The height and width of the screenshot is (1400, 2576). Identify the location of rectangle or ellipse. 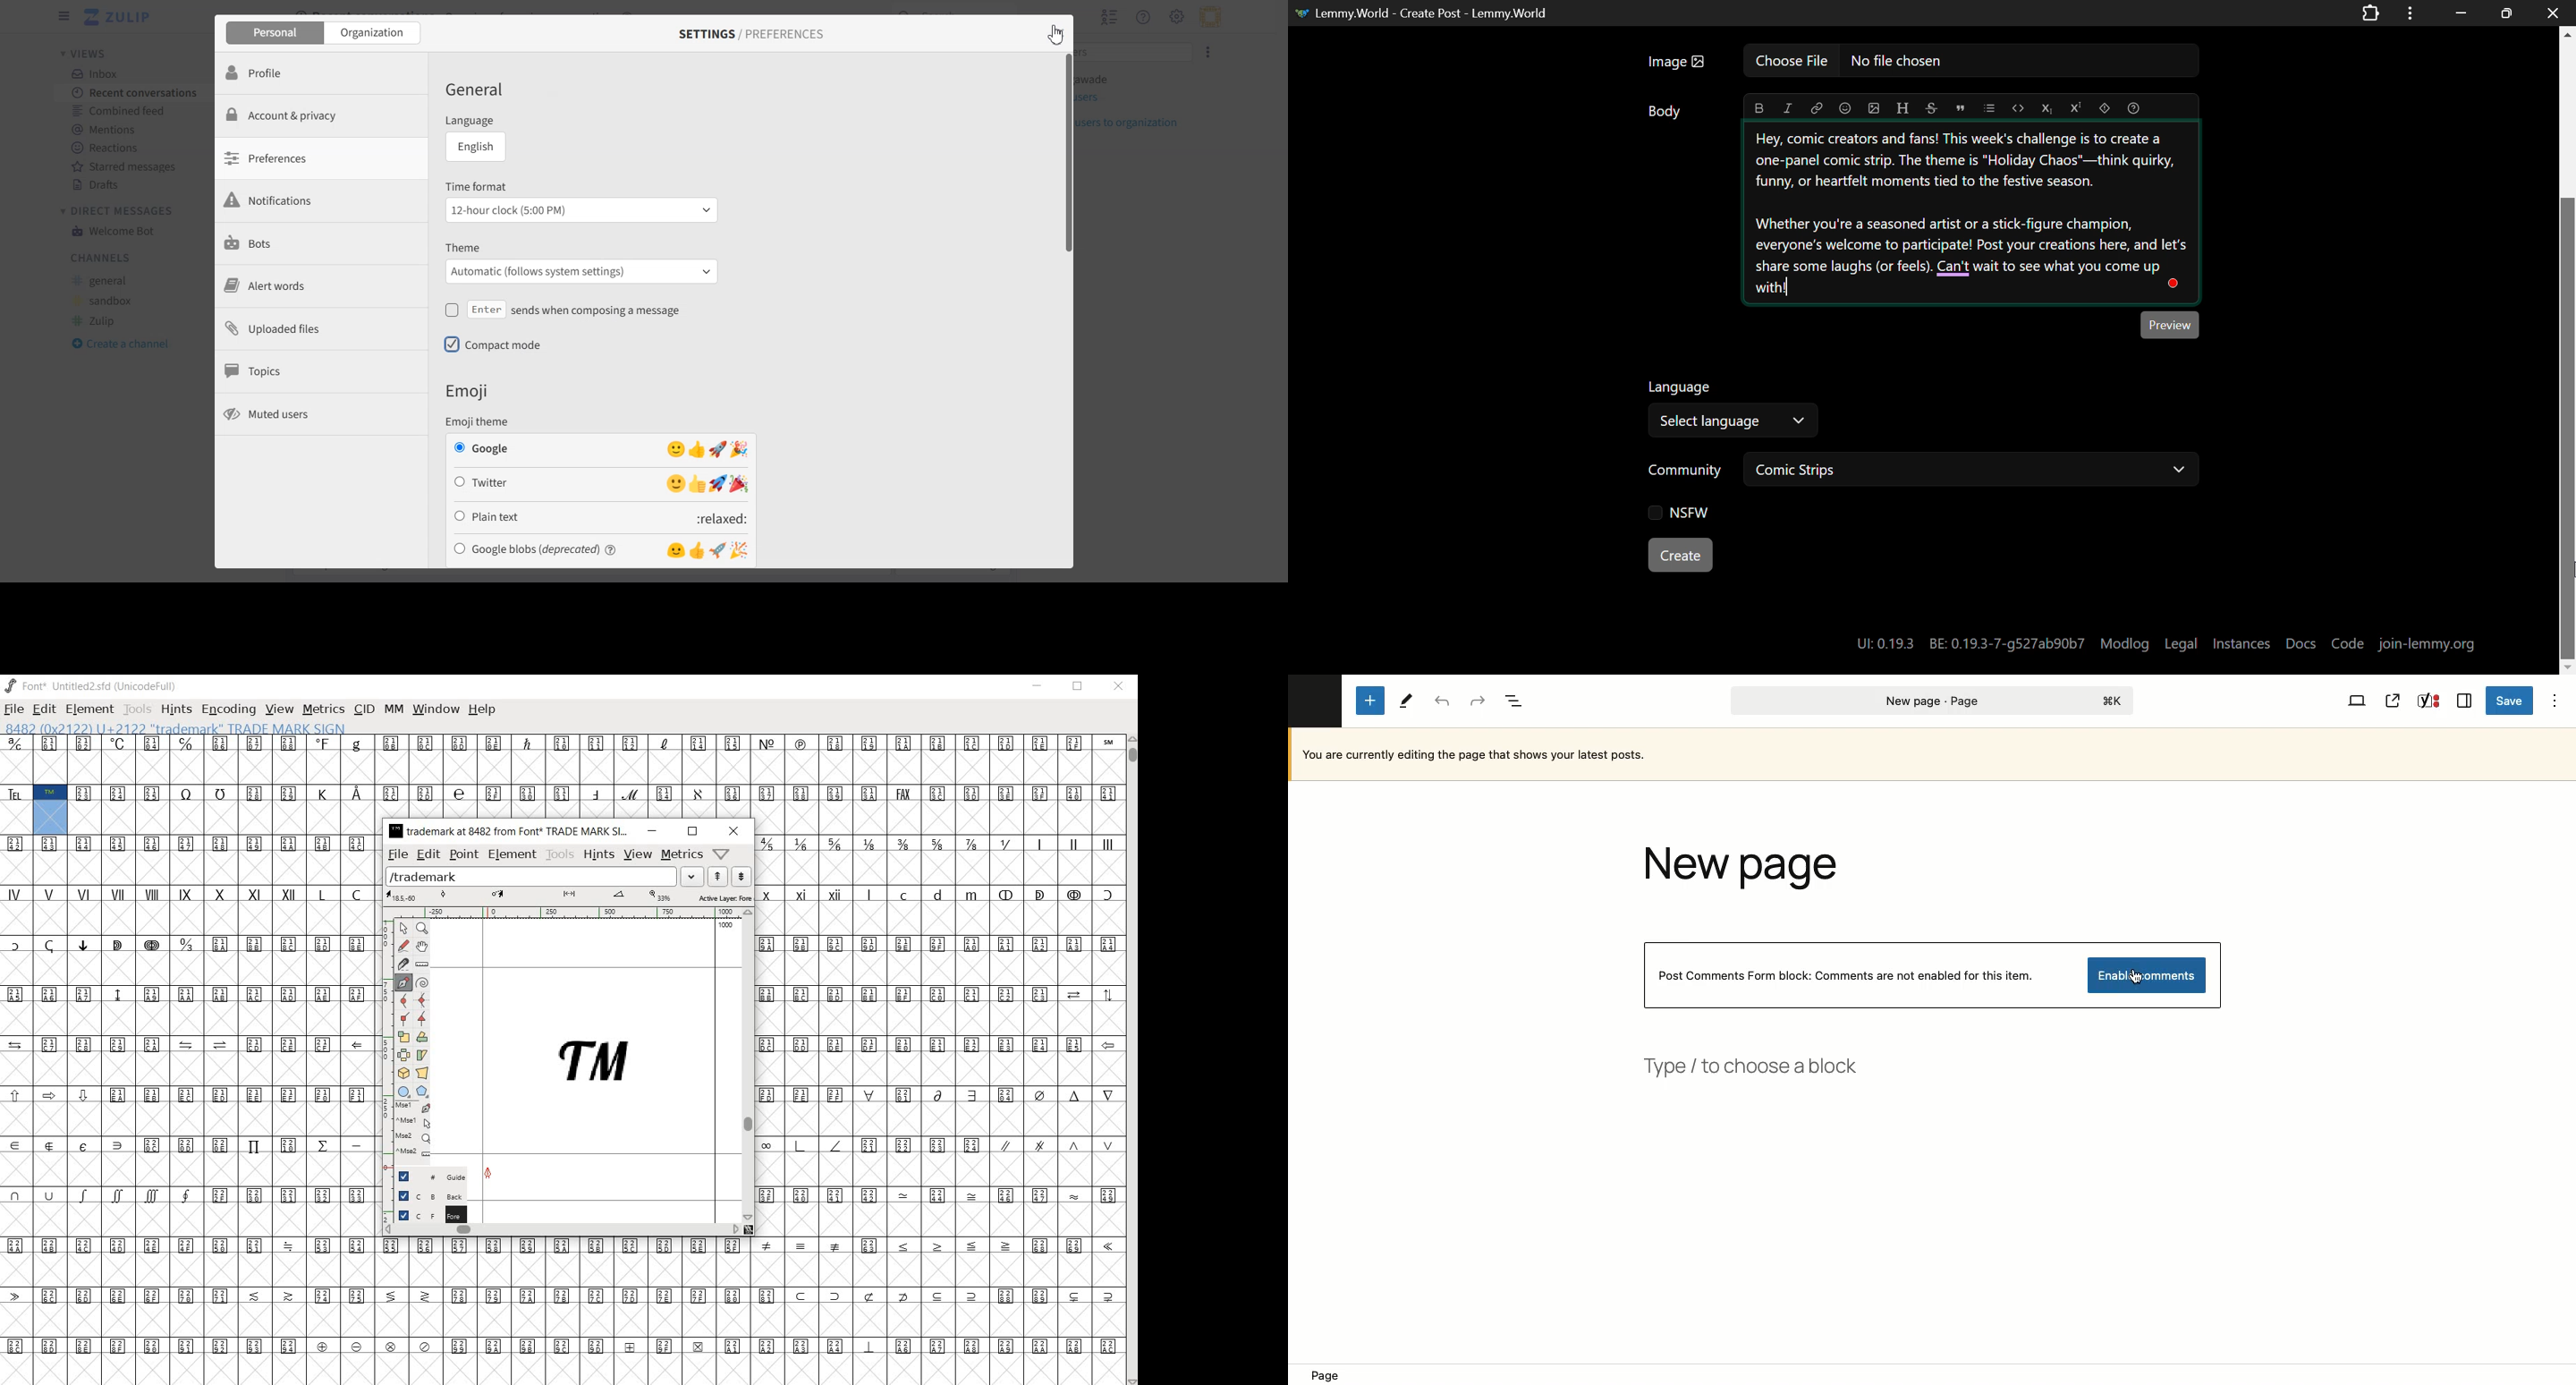
(402, 1091).